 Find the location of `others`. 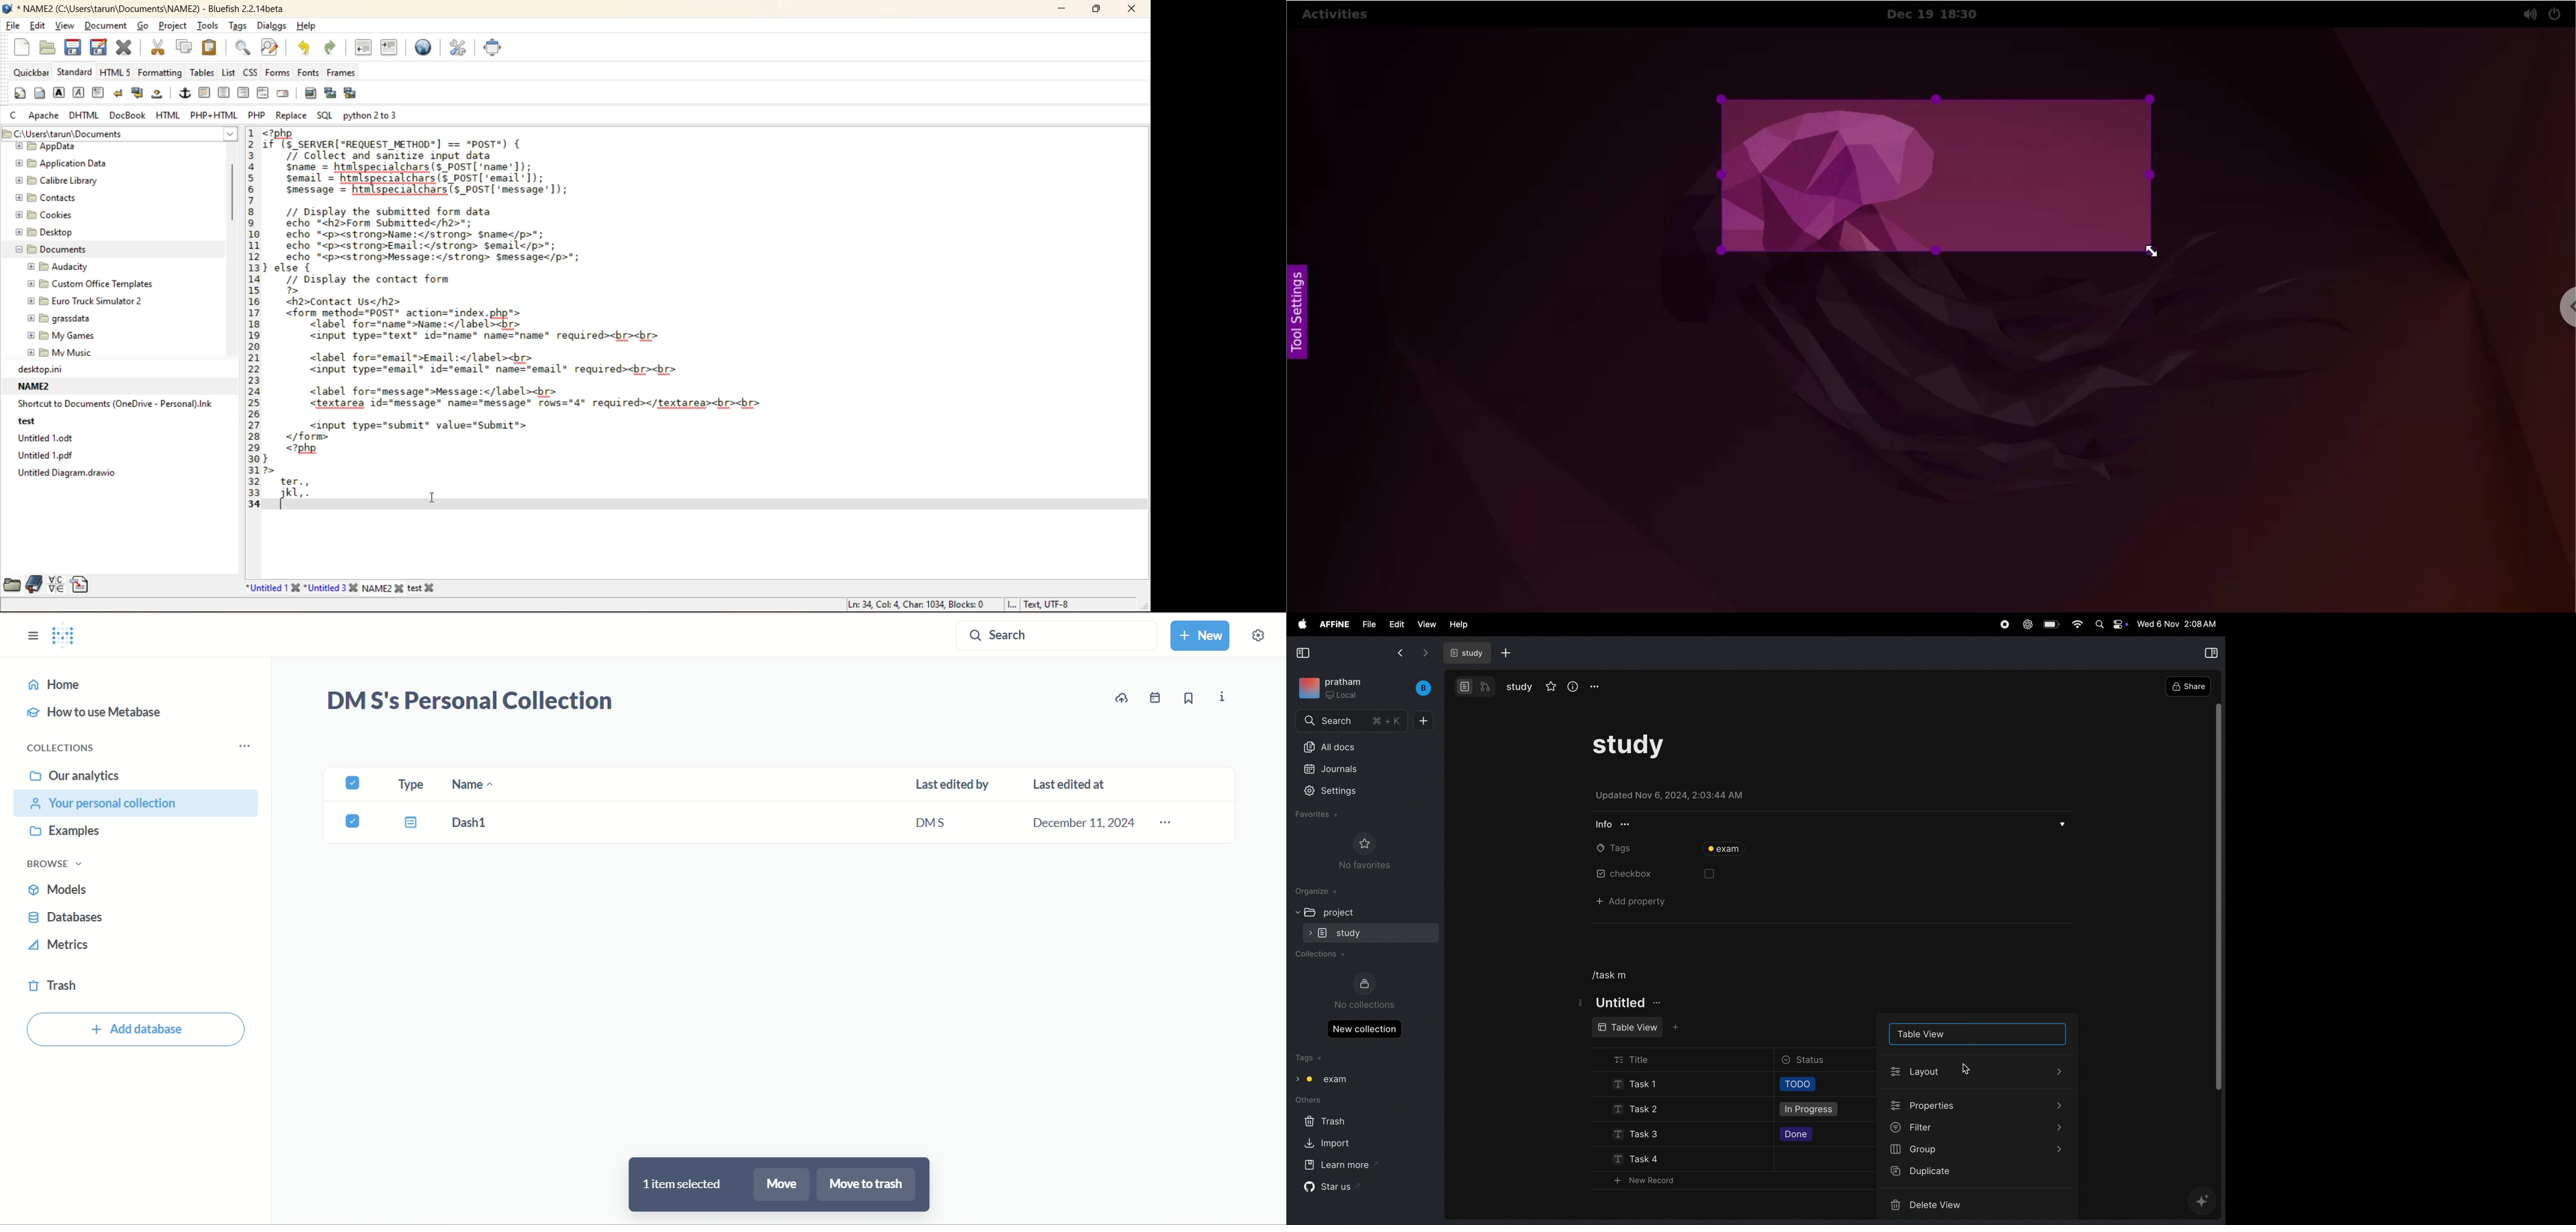

others is located at coordinates (1334, 1100).